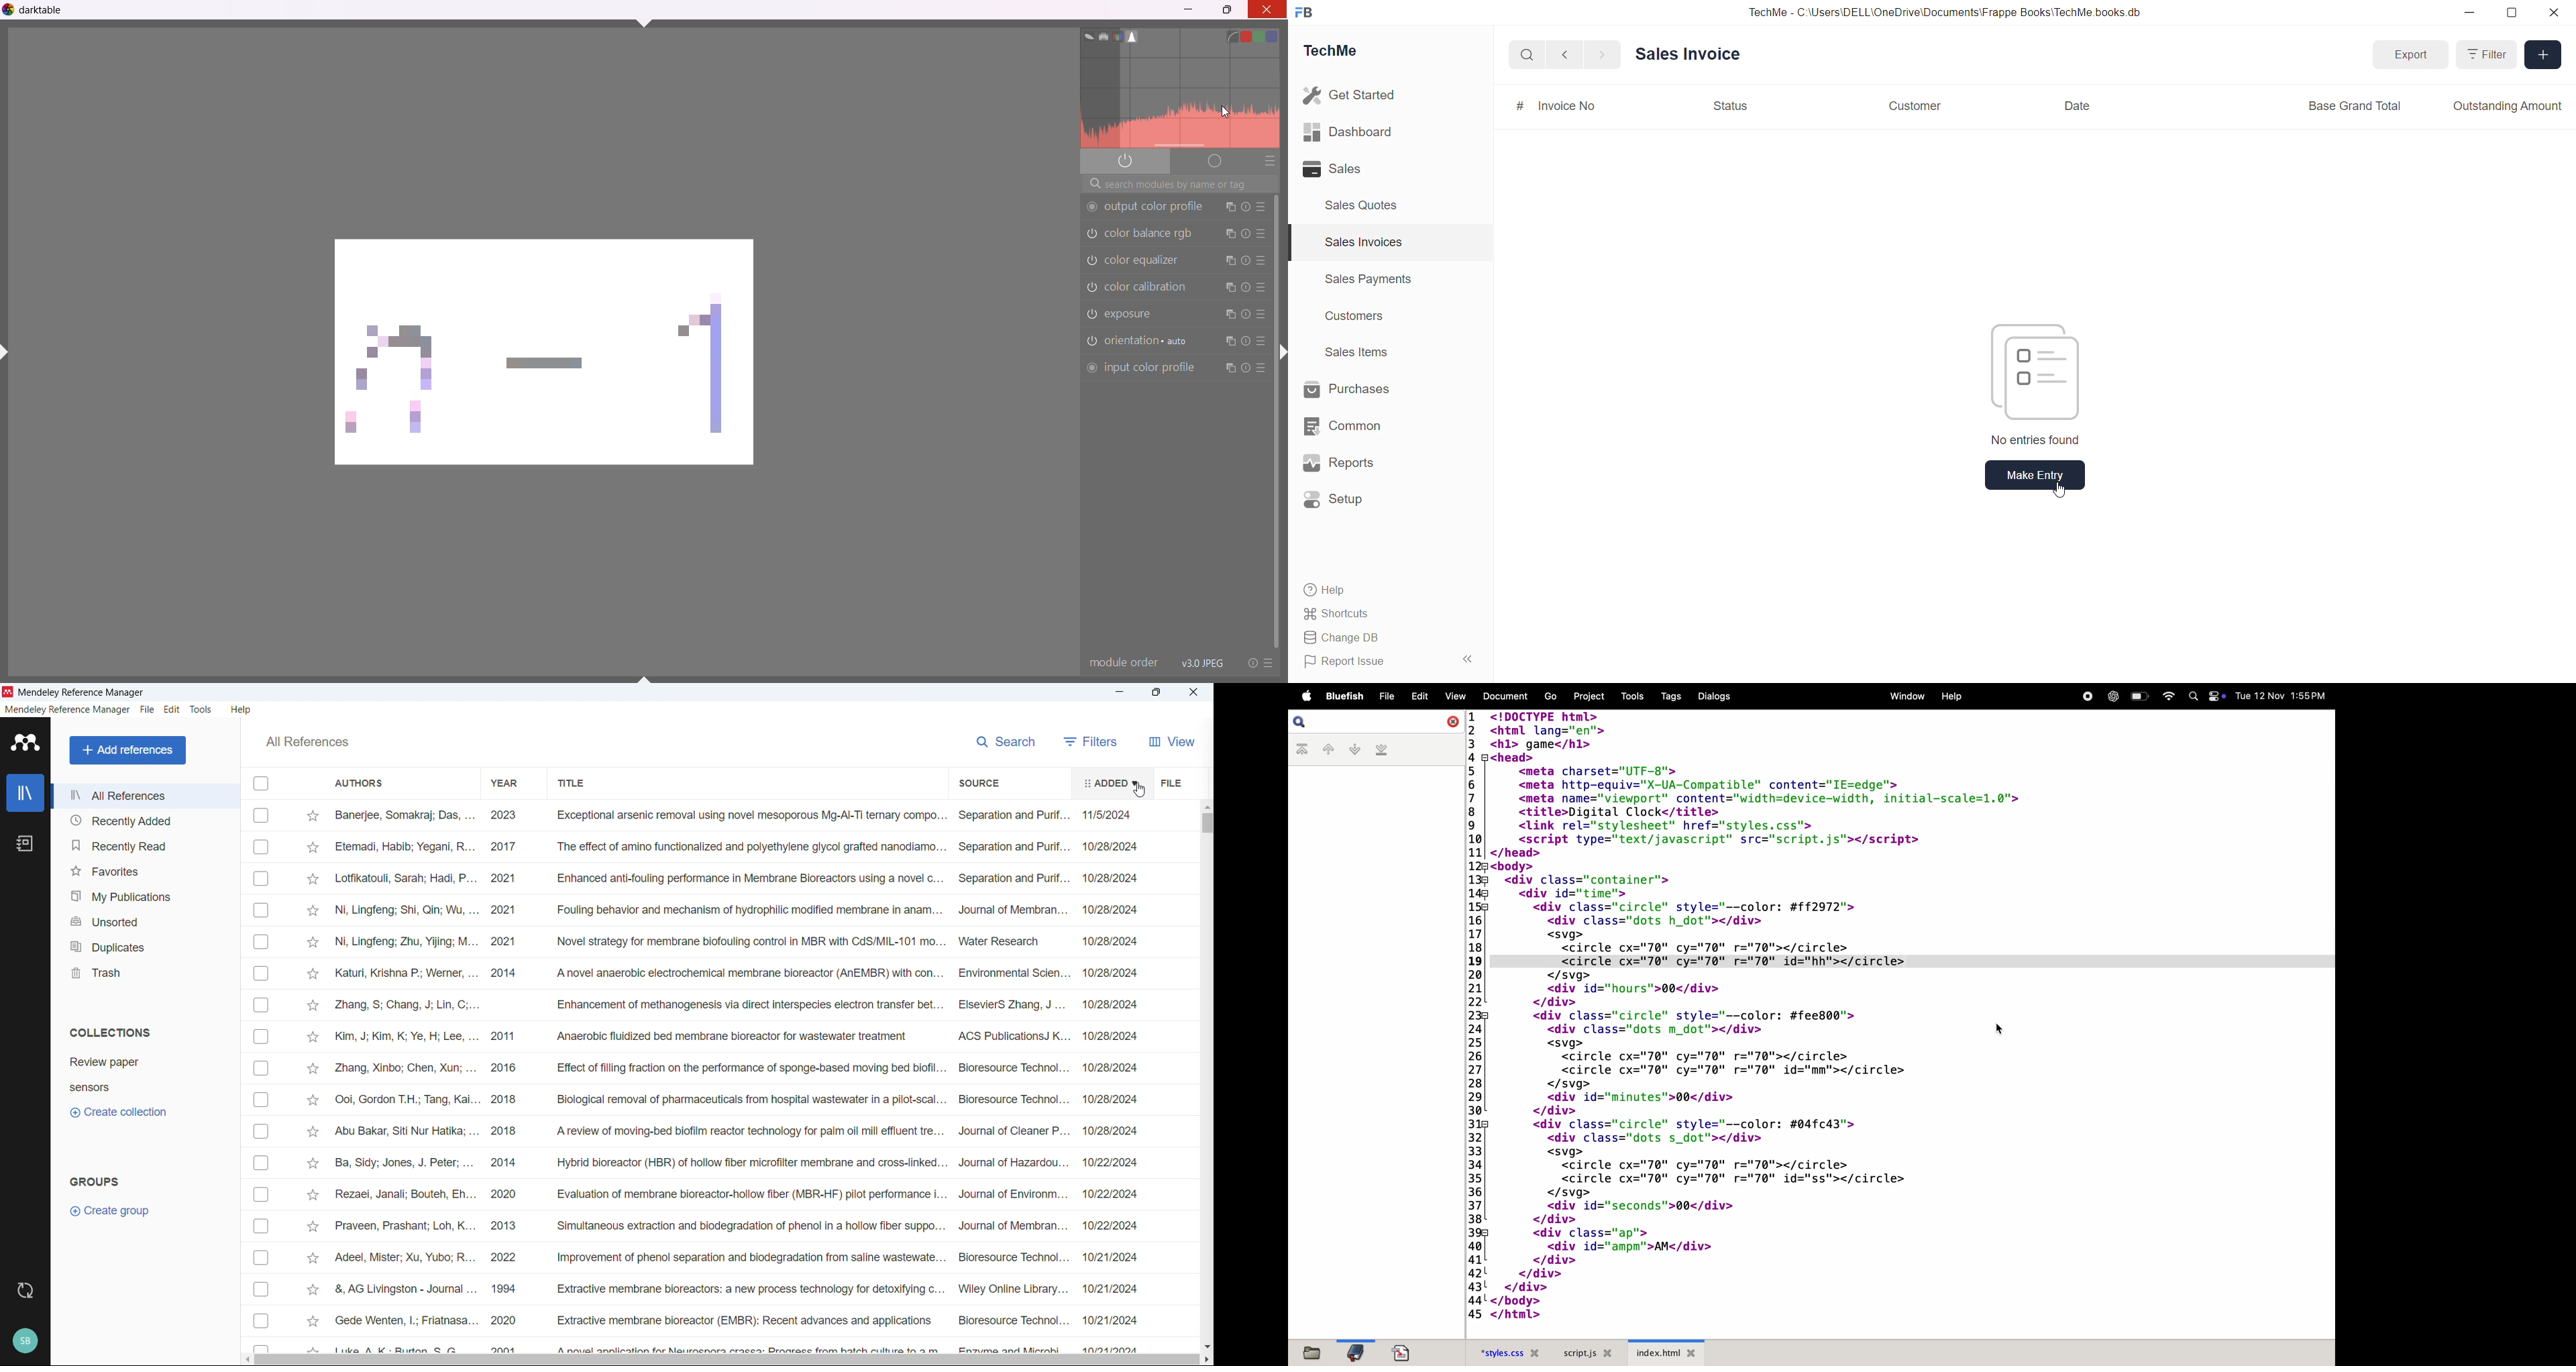  Describe the element at coordinates (1347, 638) in the screenshot. I see `Change DB` at that location.